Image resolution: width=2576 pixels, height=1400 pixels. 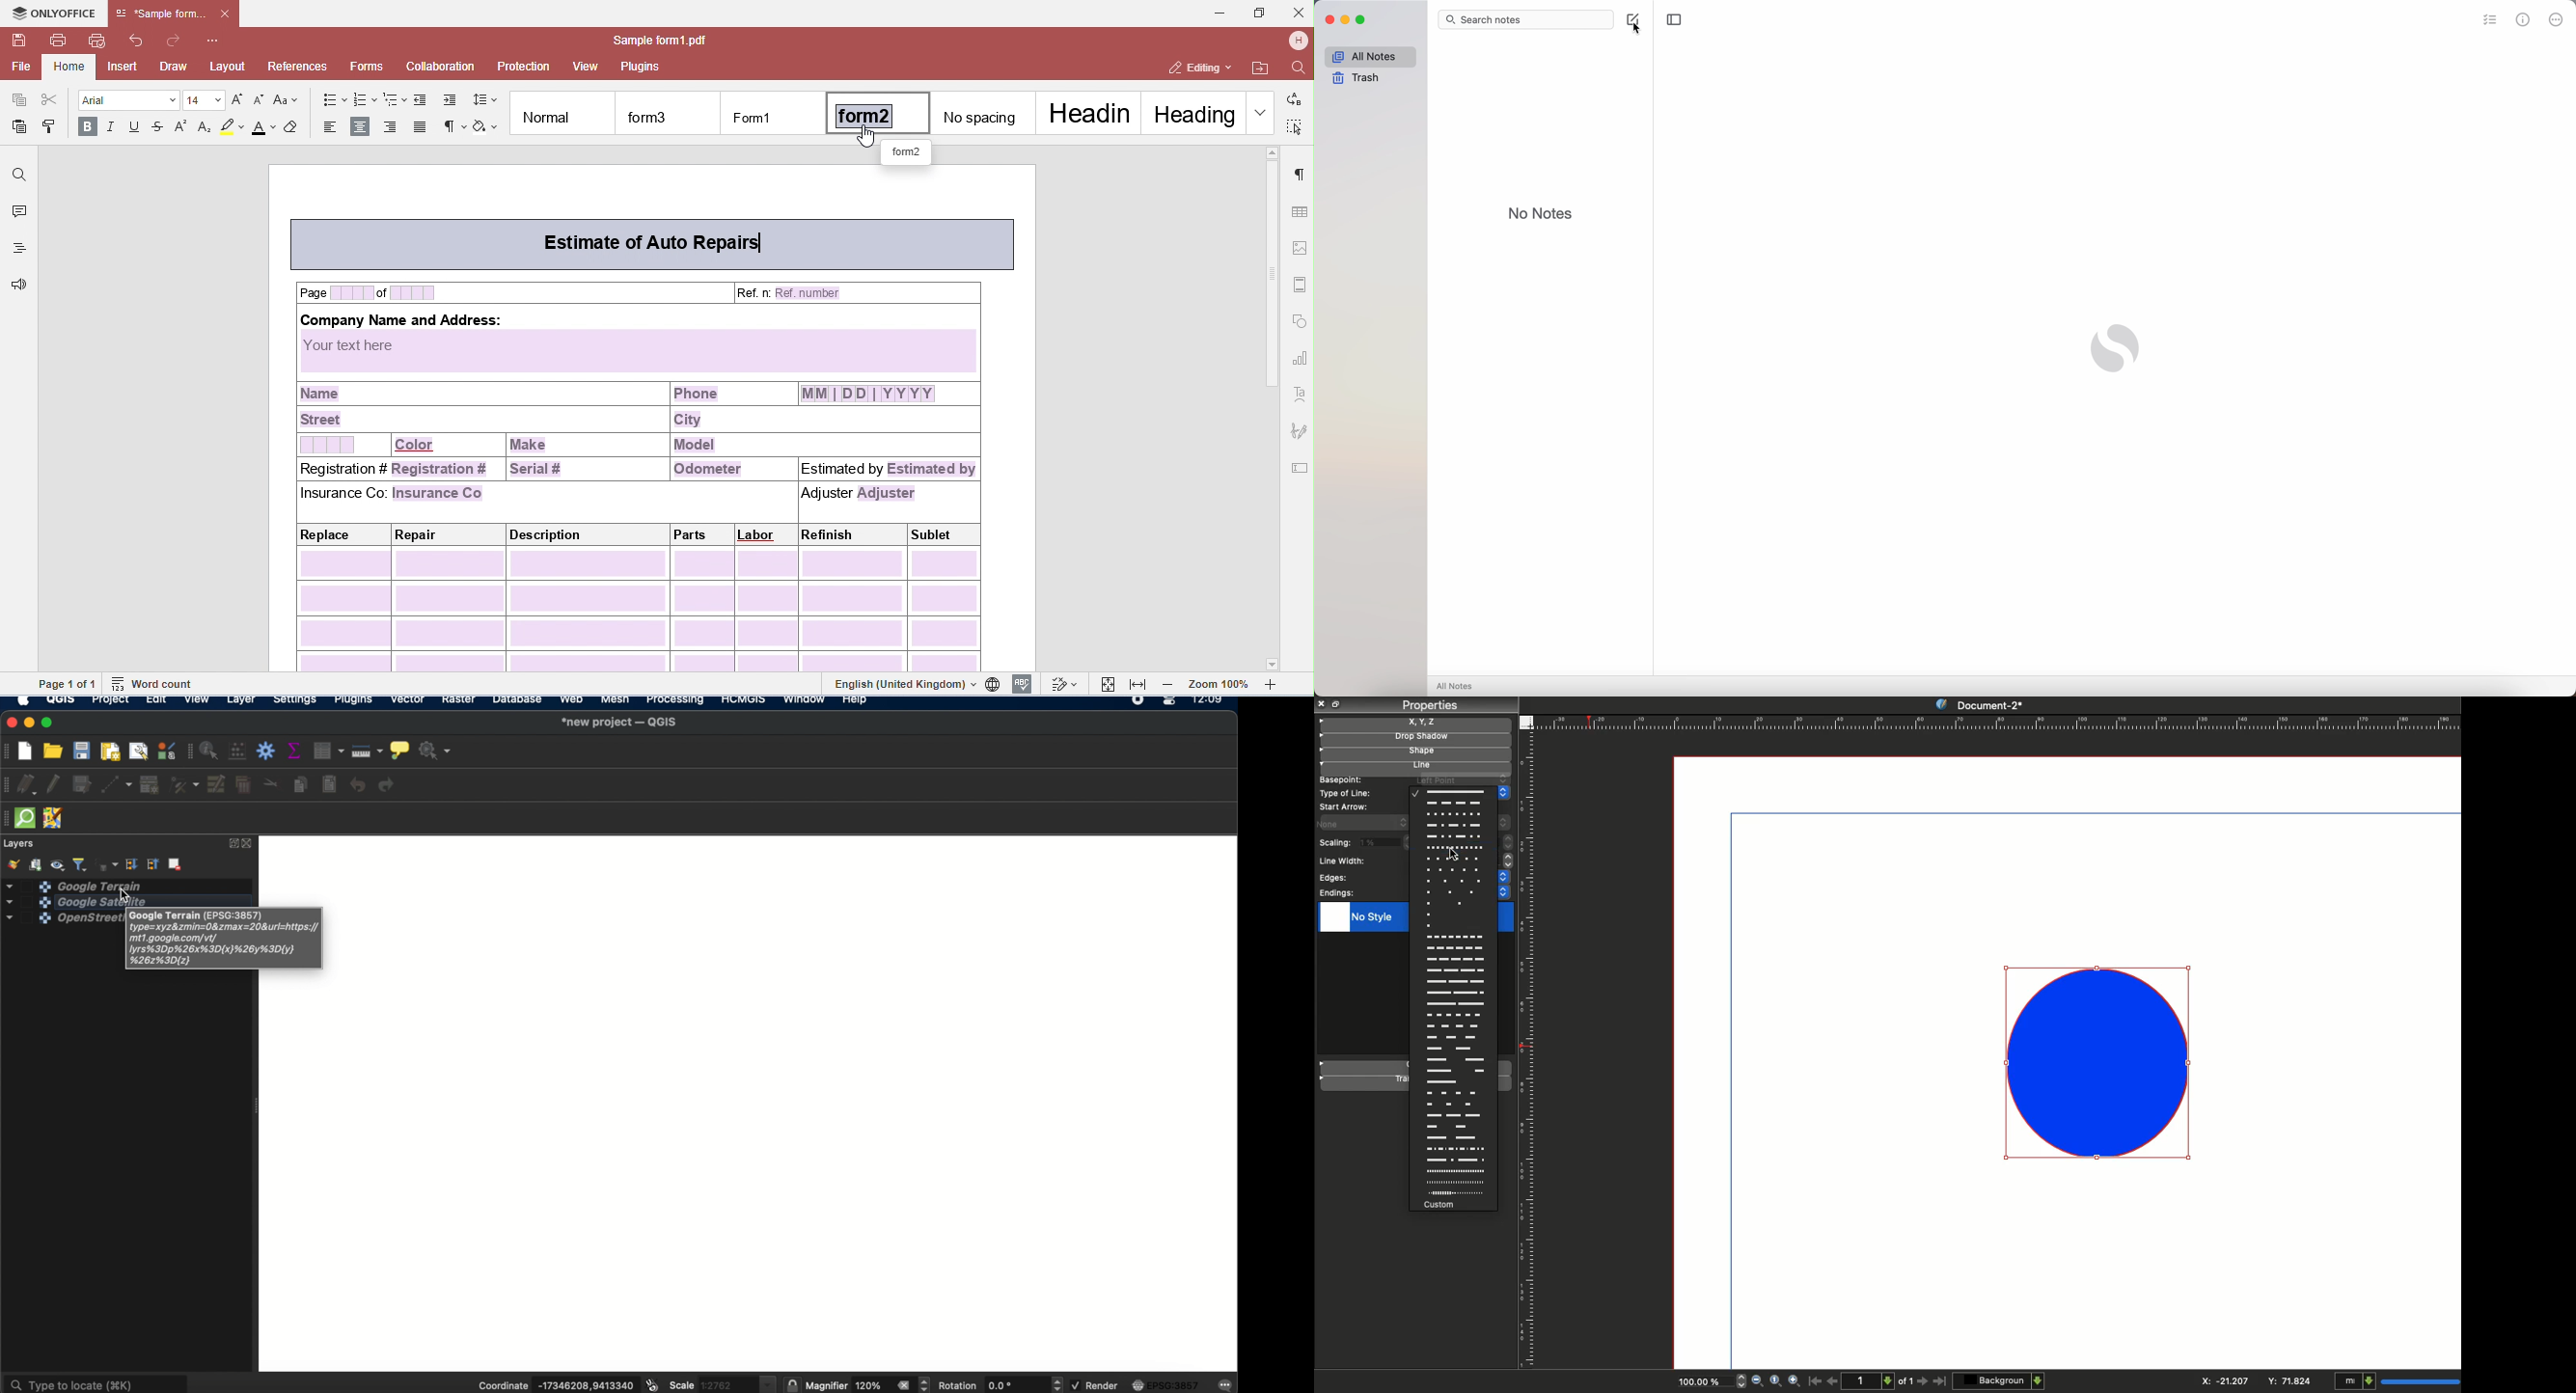 What do you see at coordinates (614, 702) in the screenshot?
I see `mesh` at bounding box center [614, 702].